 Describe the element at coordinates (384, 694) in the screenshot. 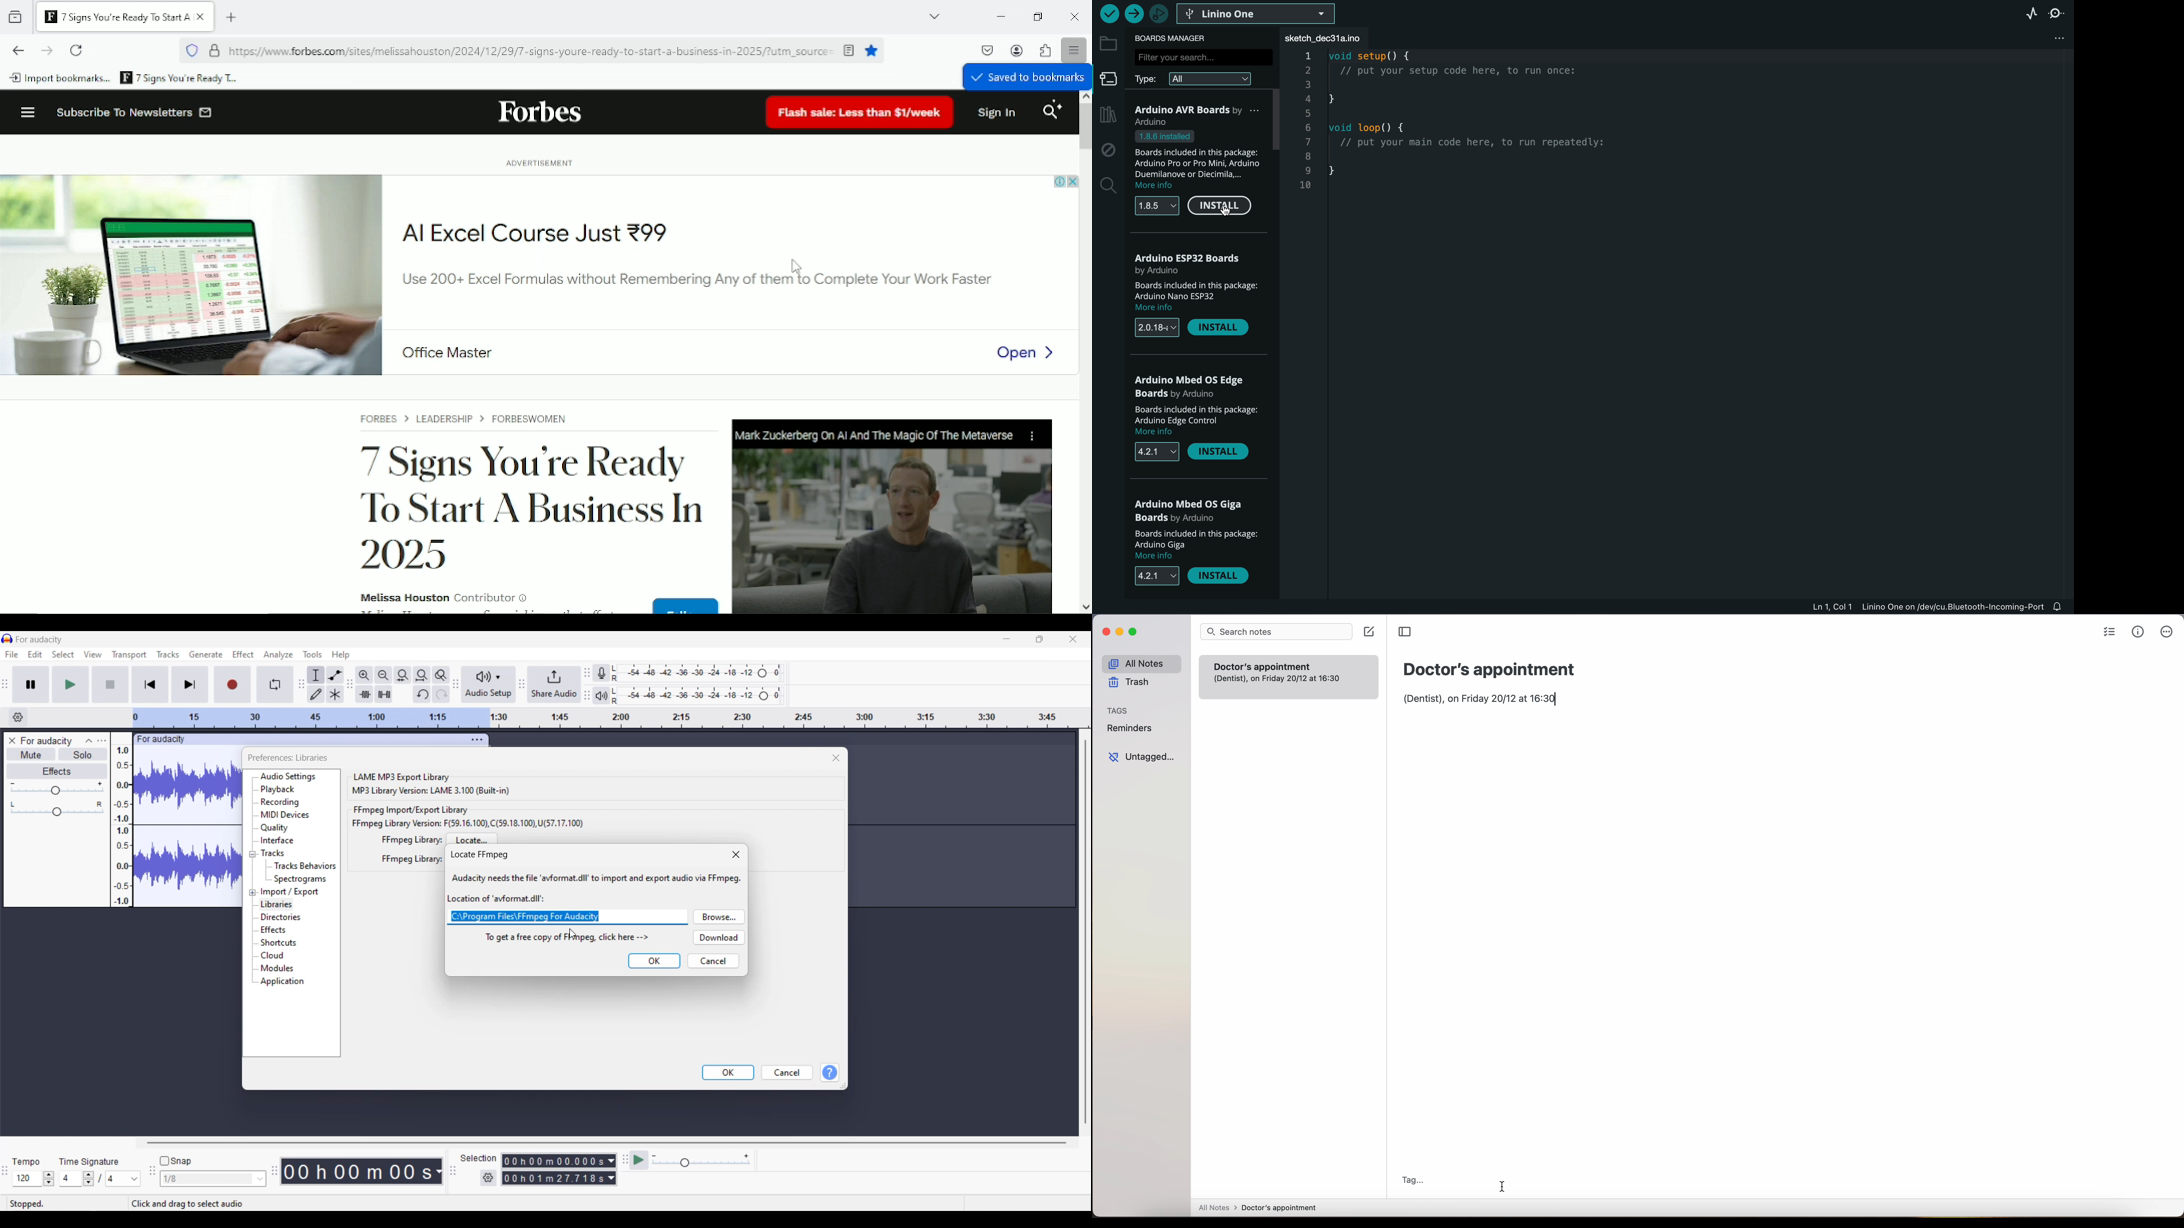

I see `Silence audio selection` at that location.